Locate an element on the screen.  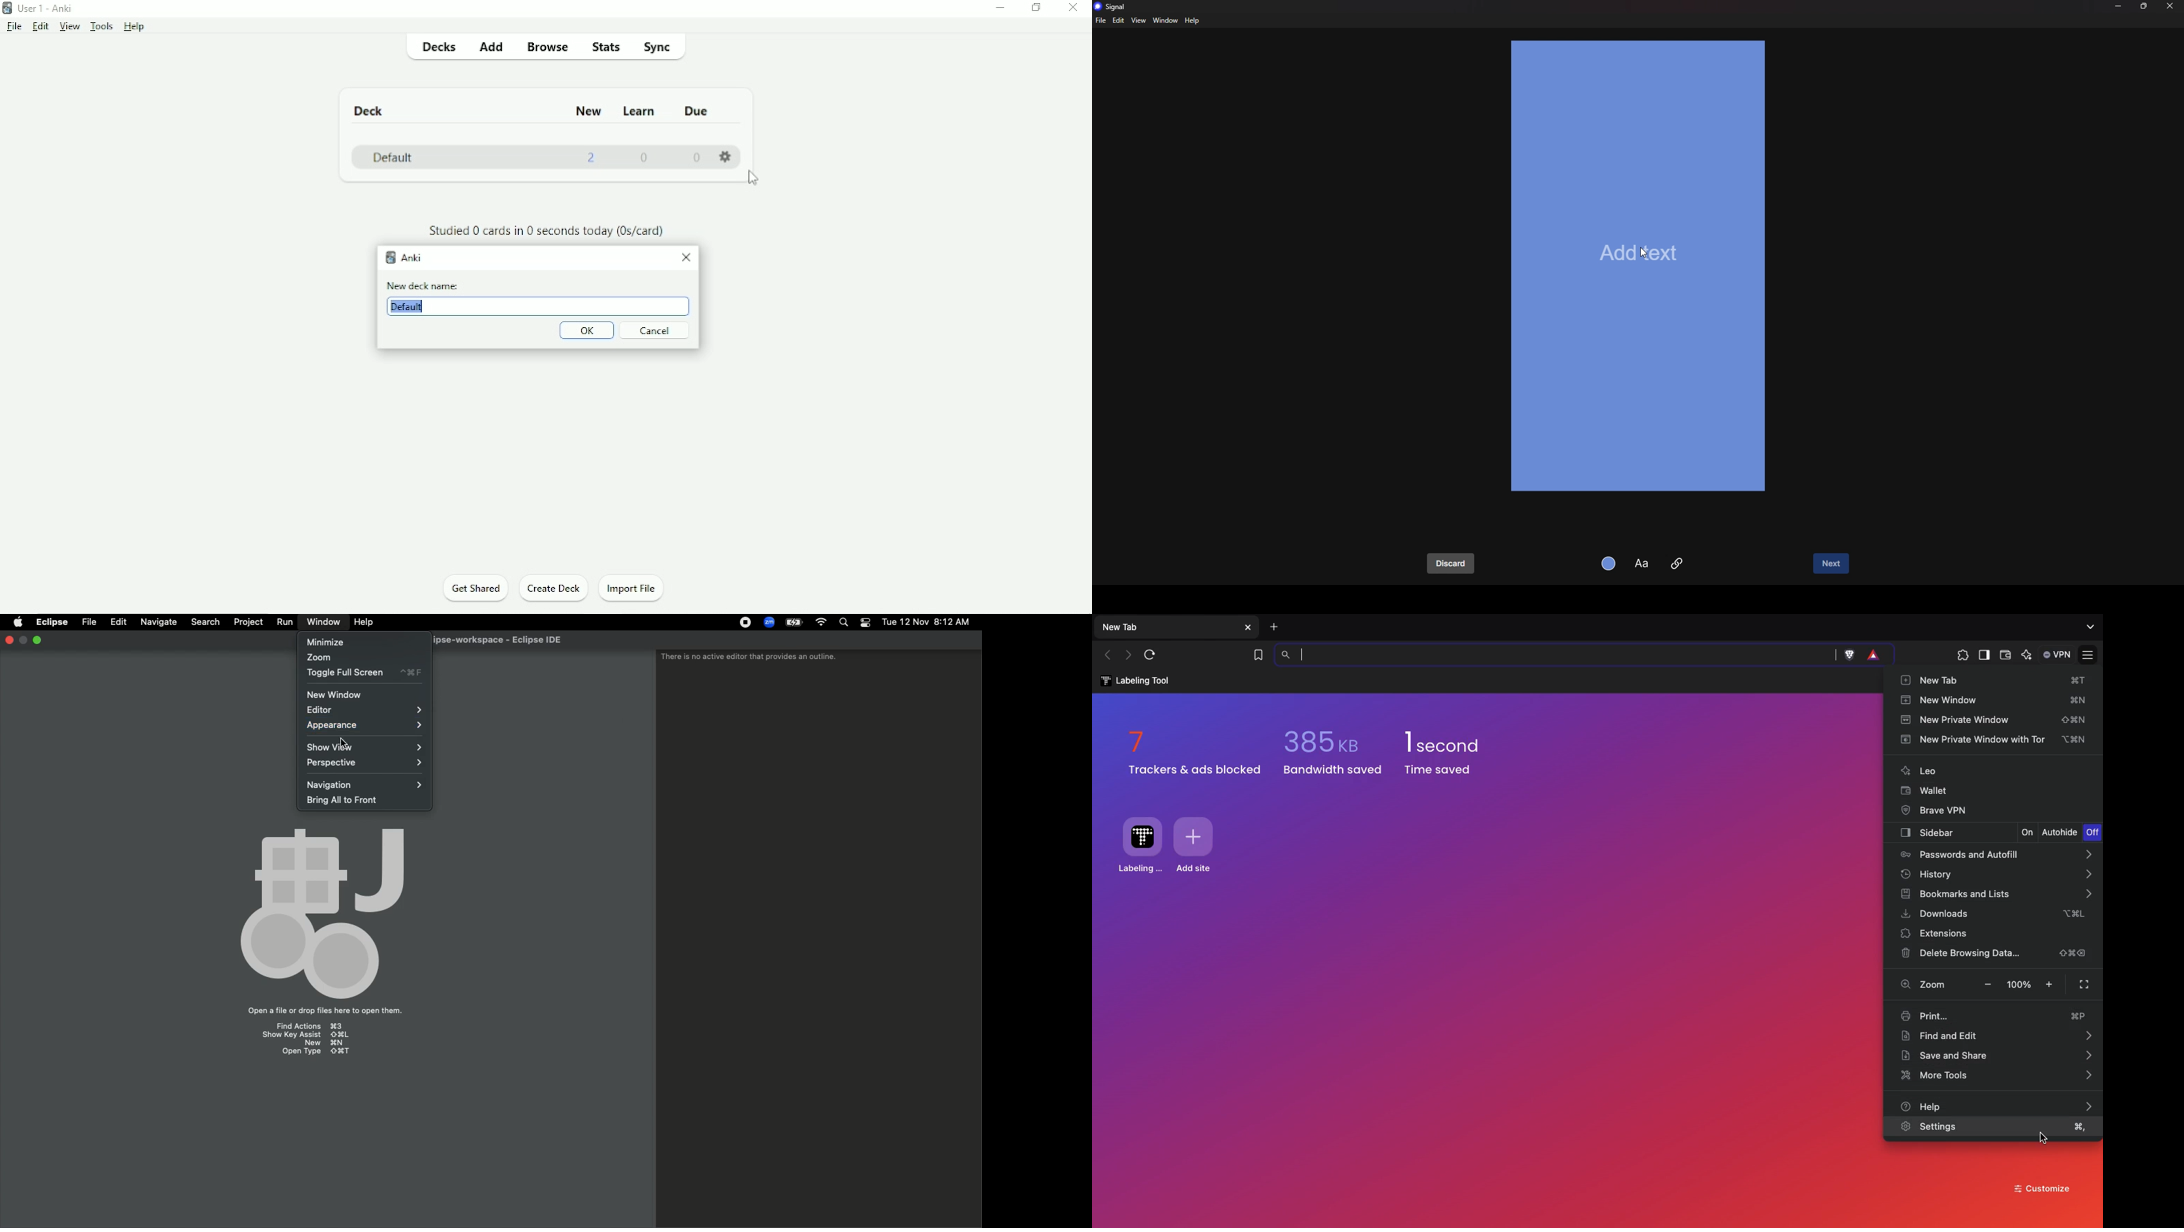
Close is located at coordinates (686, 258).